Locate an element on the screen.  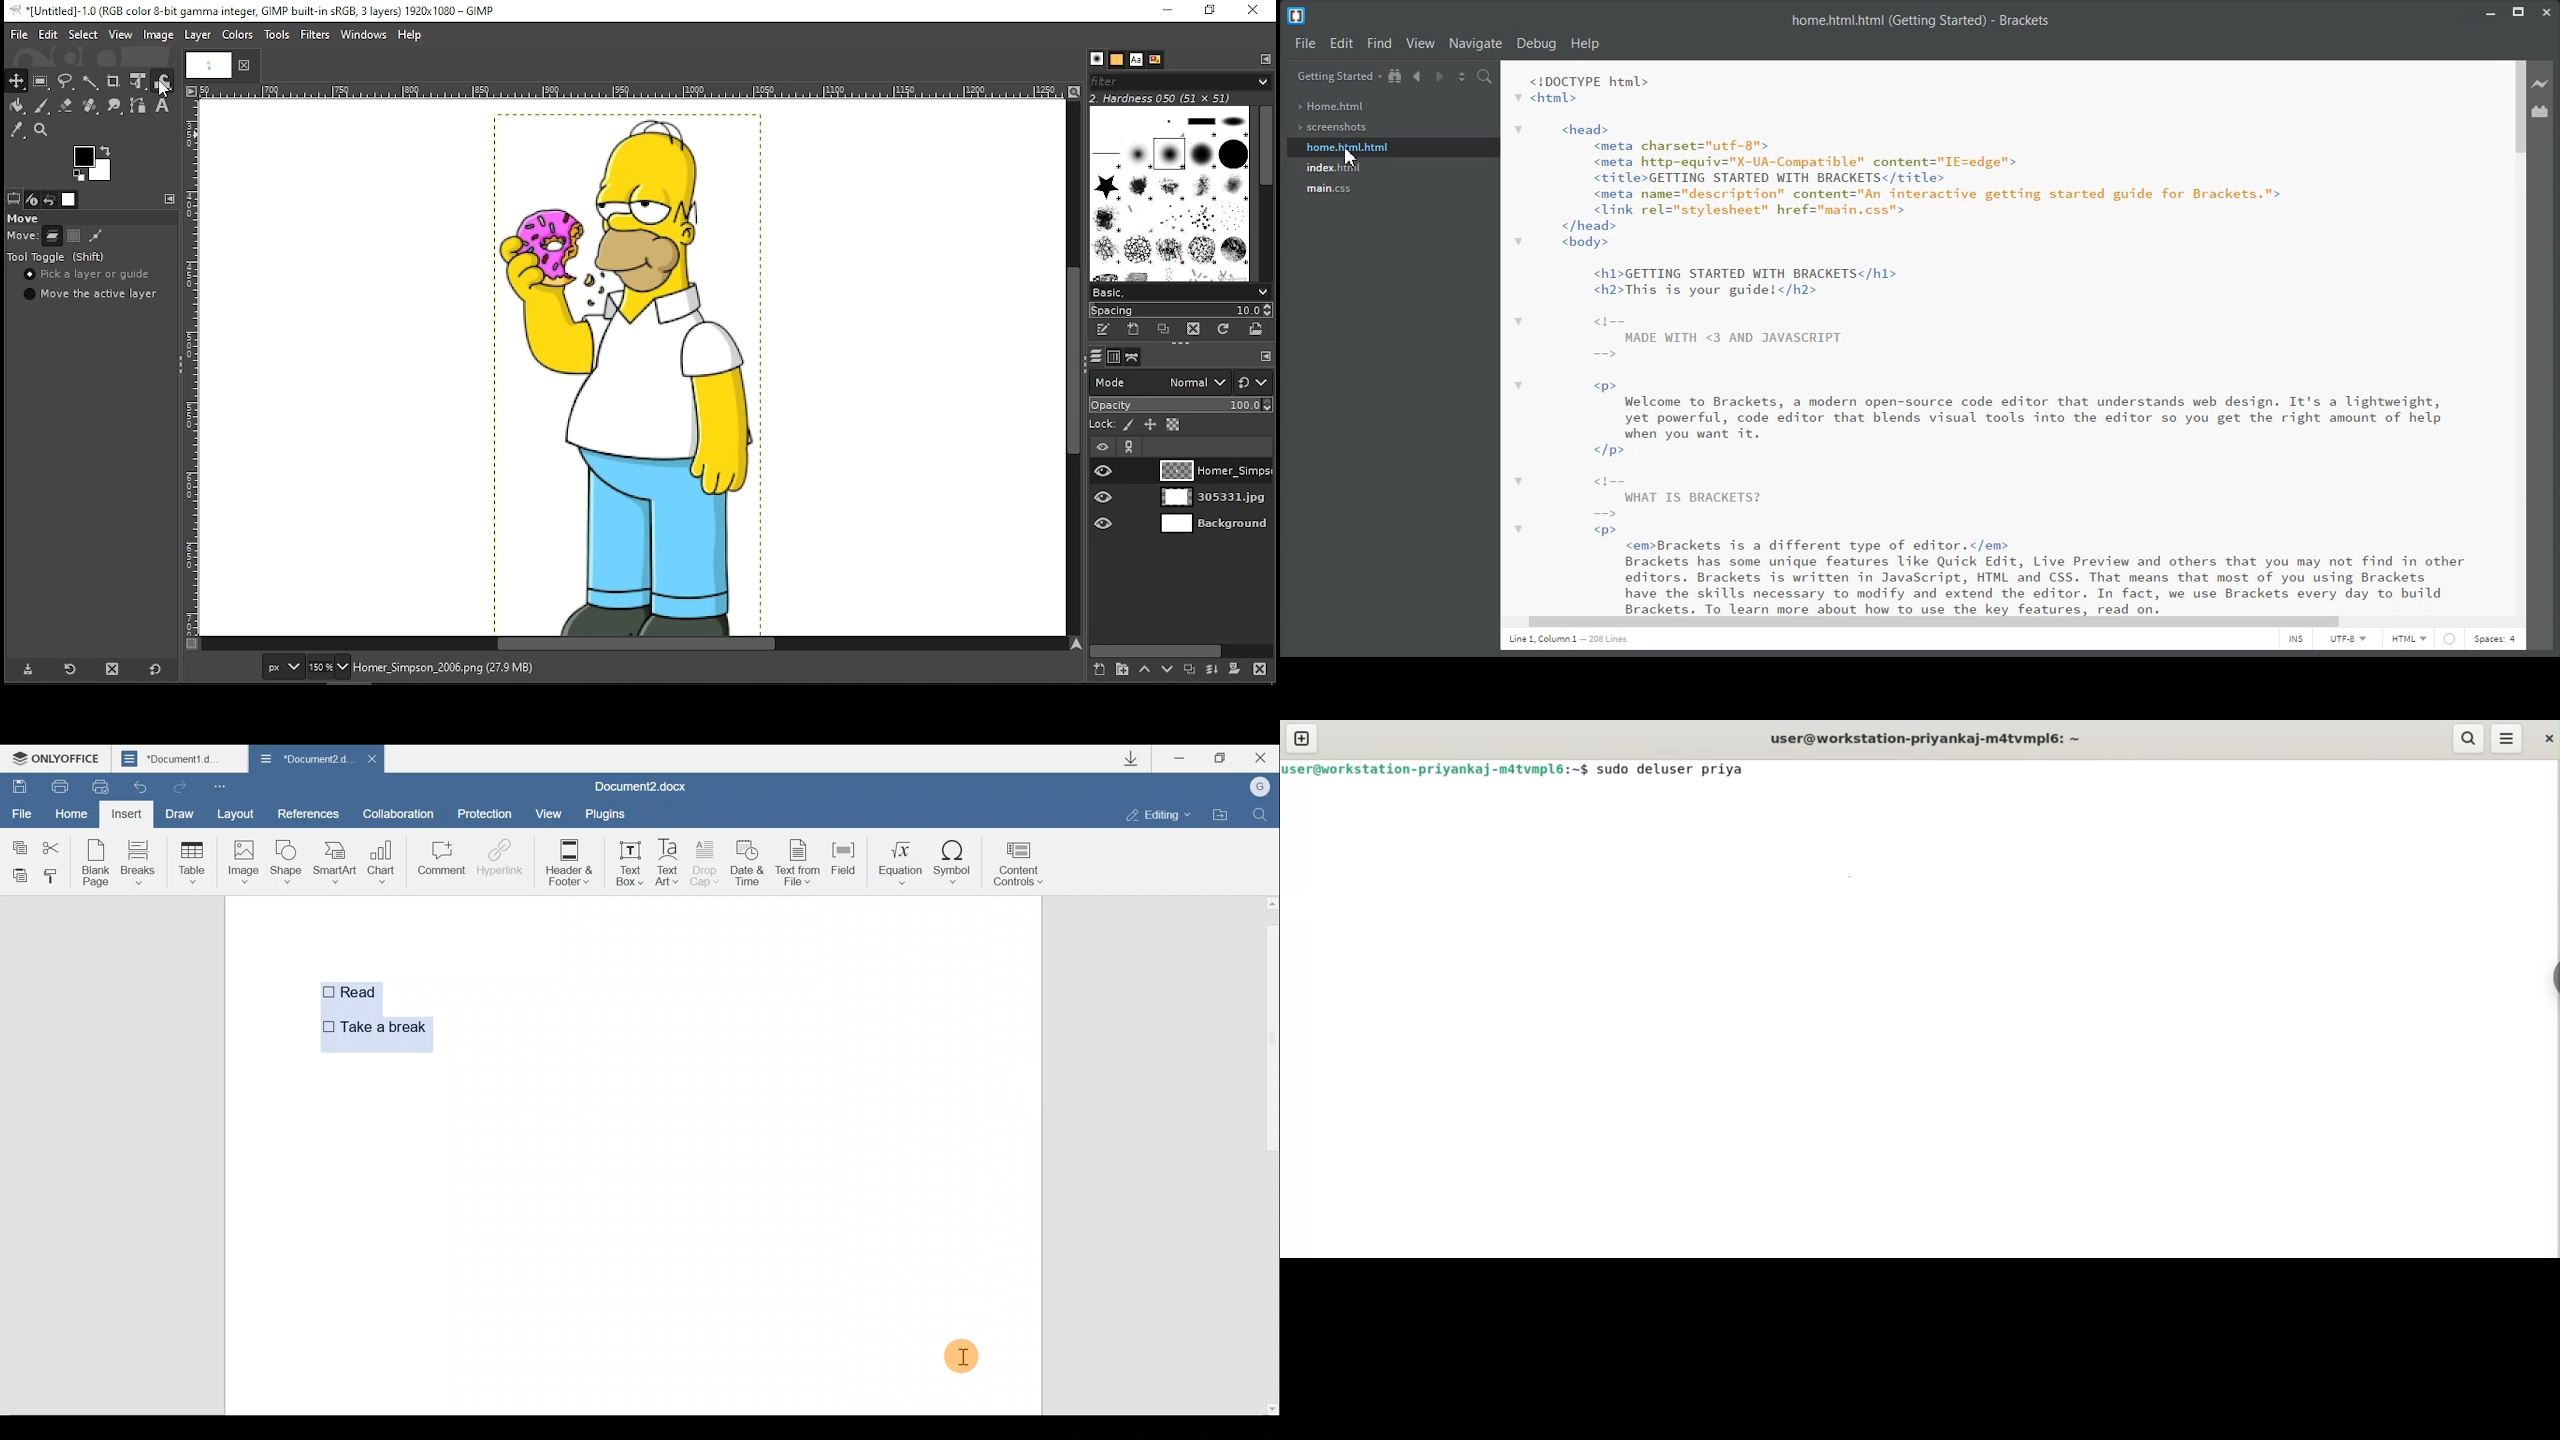
restore tool preset is located at coordinates (69, 668).